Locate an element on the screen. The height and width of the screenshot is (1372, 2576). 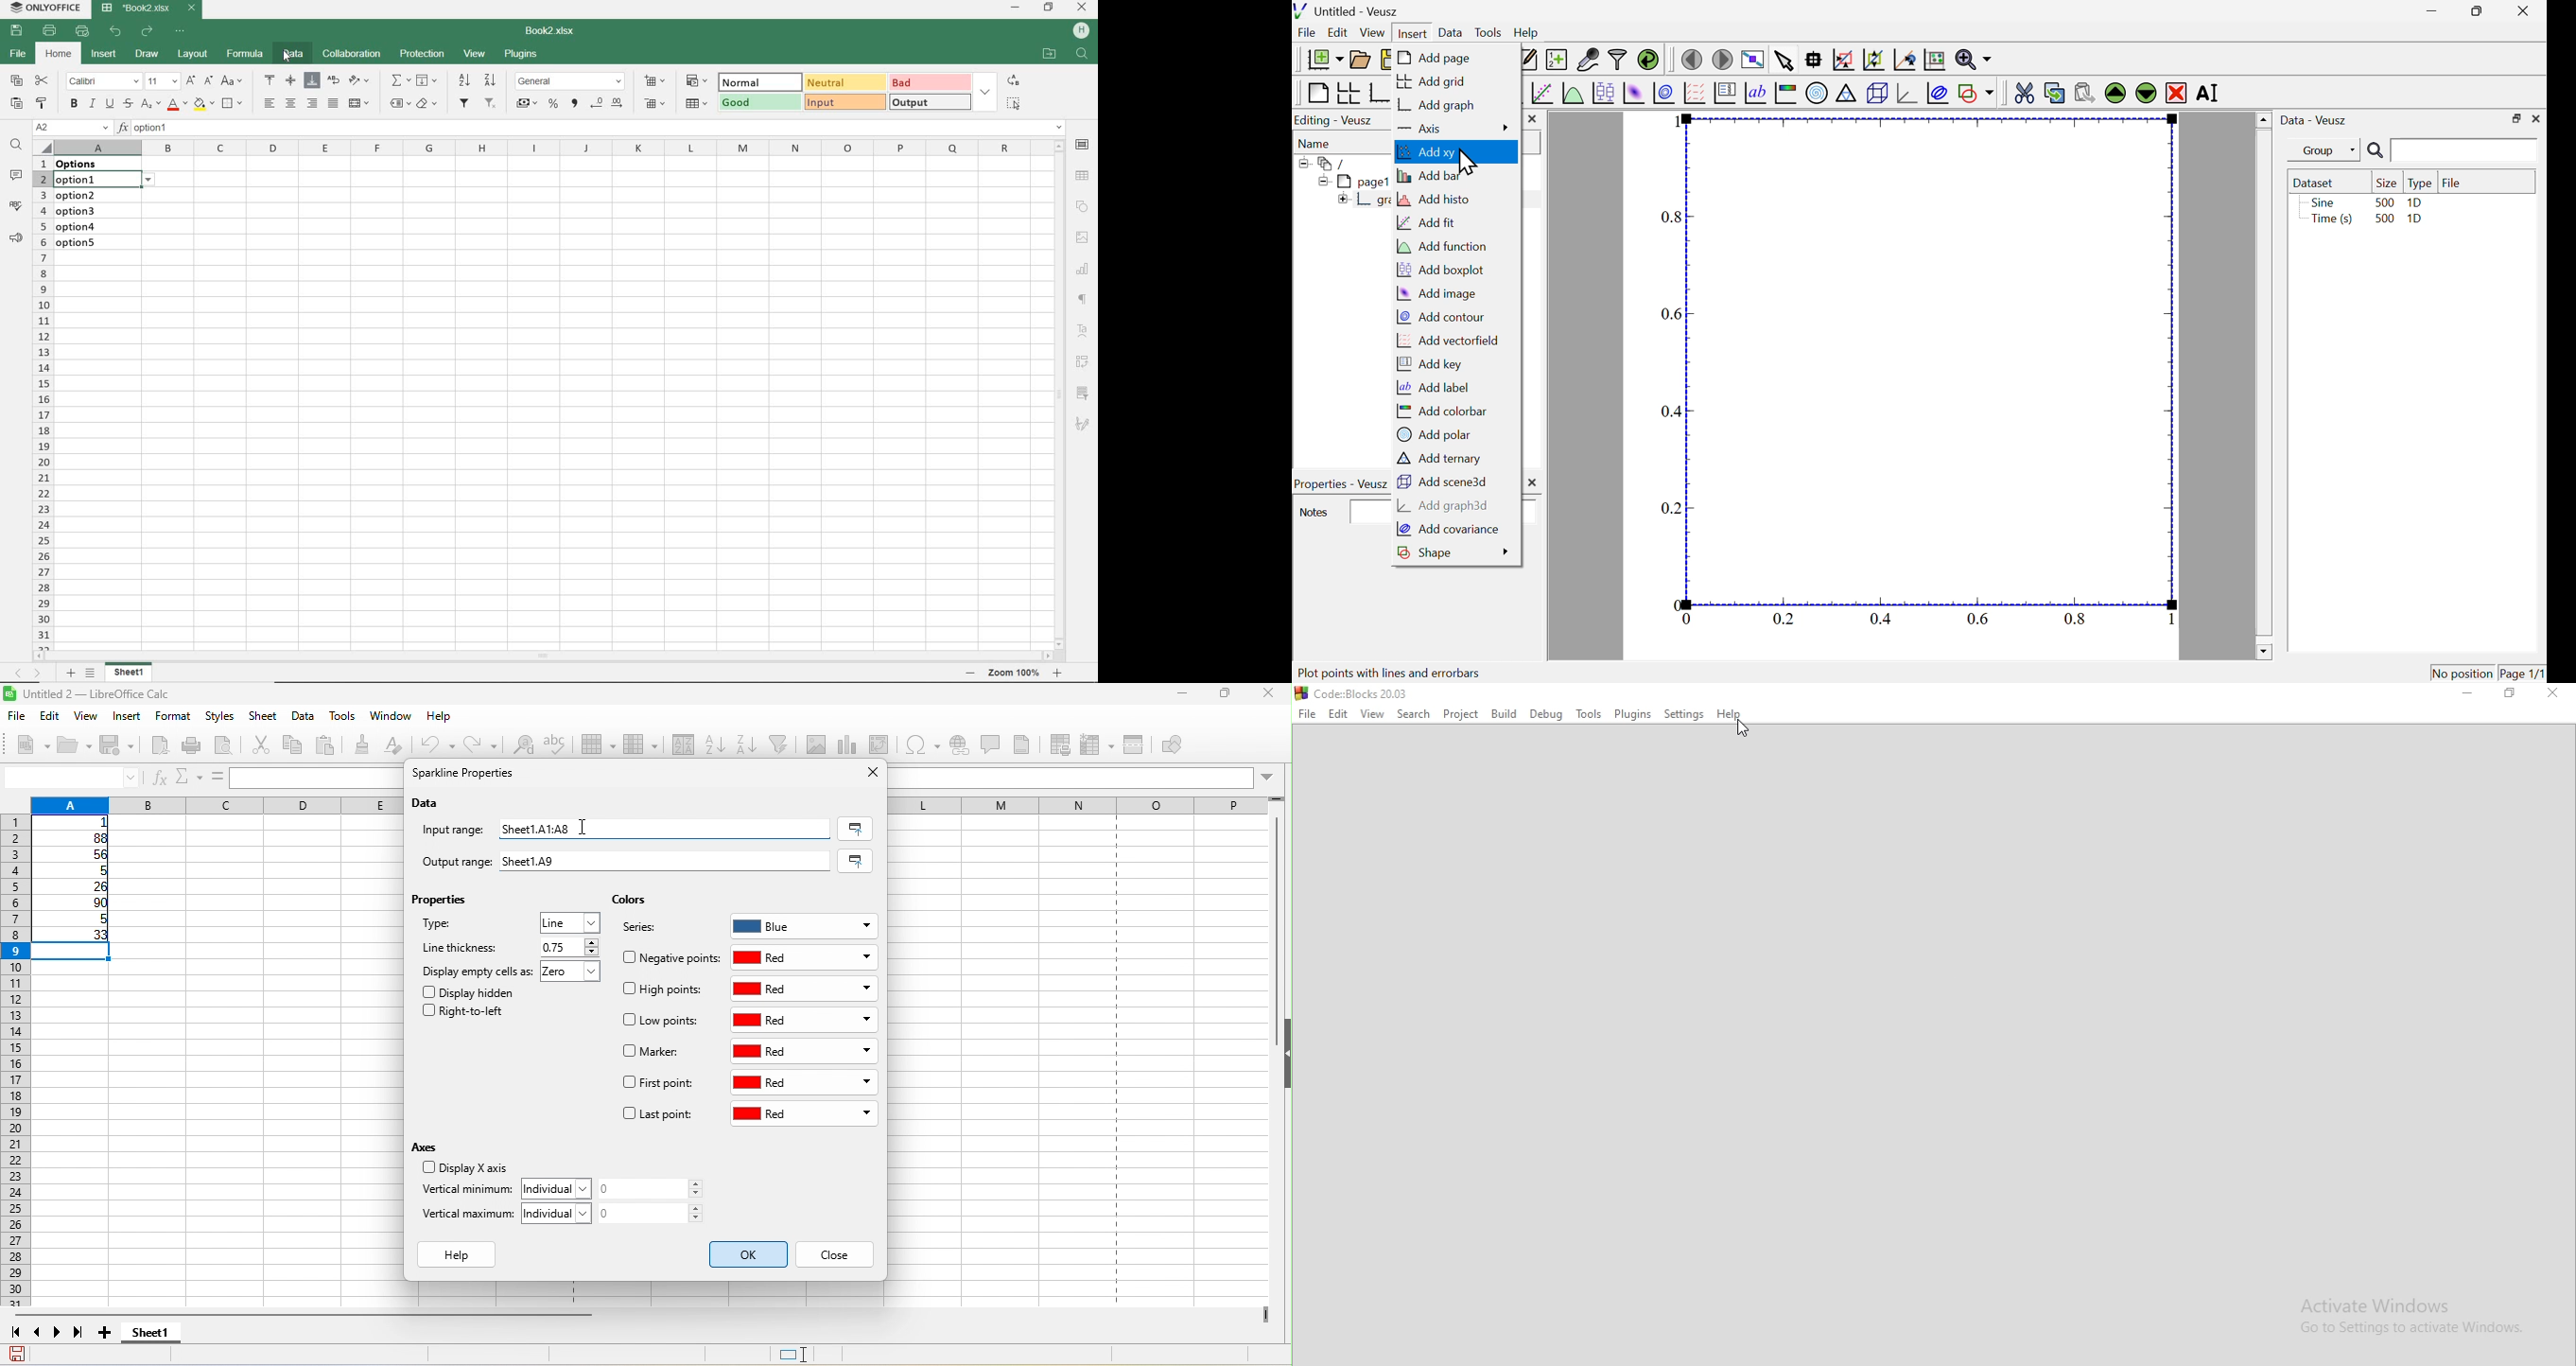
FILL COLOR is located at coordinates (202, 105).